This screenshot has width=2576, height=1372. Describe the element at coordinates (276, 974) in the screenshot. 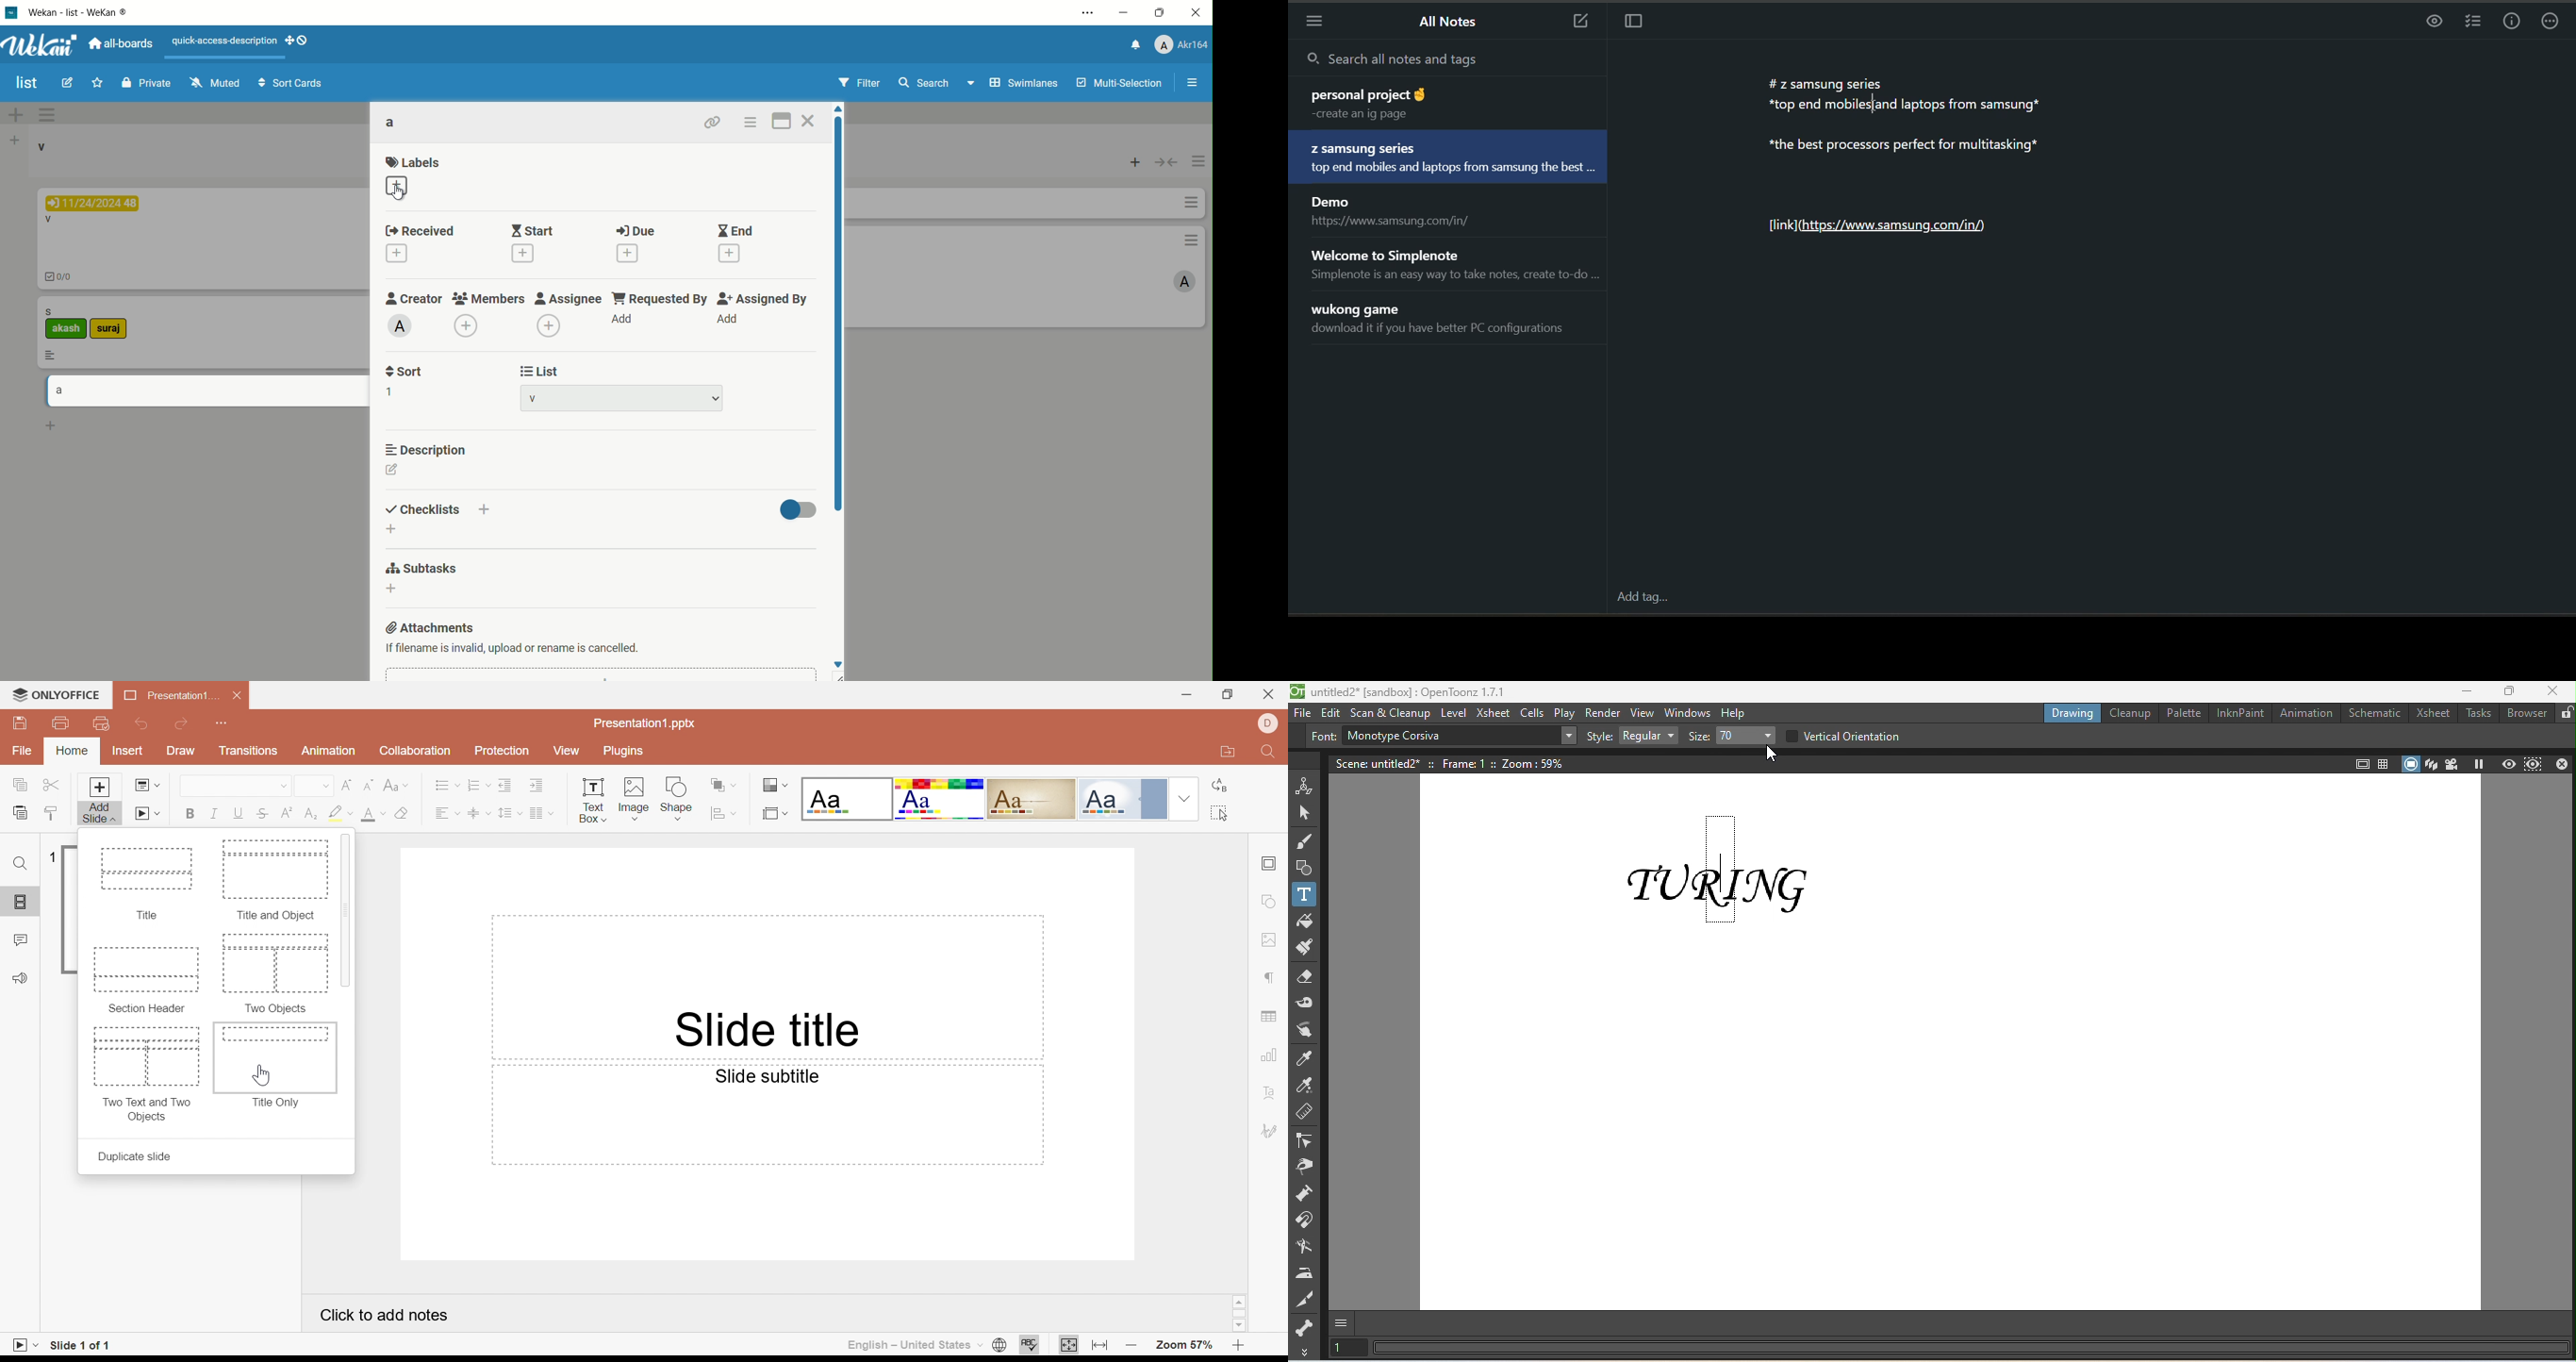

I see `Two objects` at that location.